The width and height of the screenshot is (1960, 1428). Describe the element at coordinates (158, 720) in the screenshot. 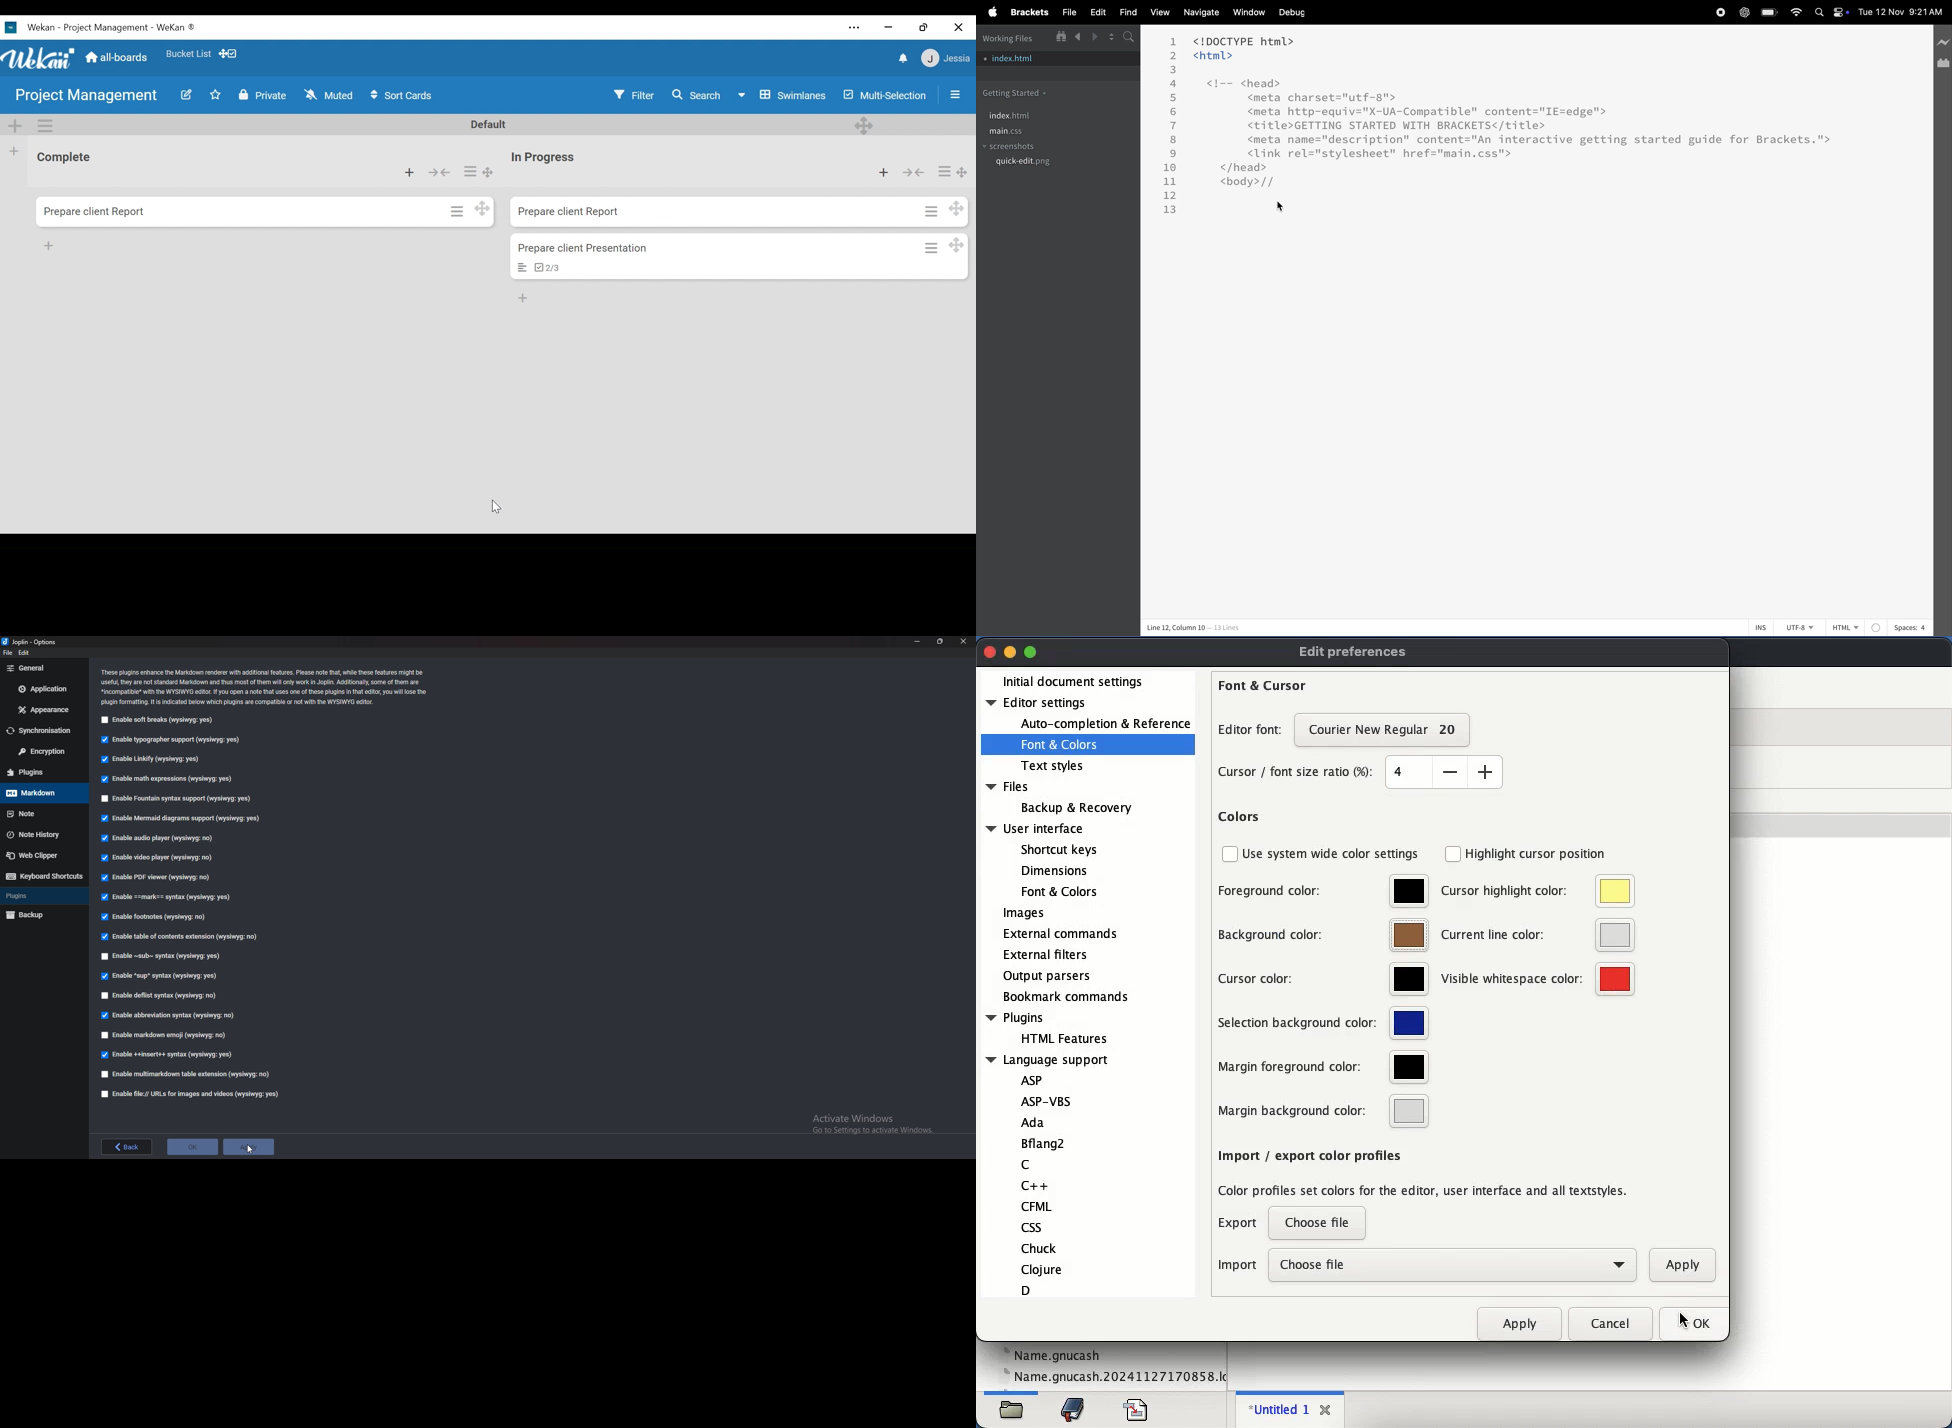

I see `enable soft breaks` at that location.